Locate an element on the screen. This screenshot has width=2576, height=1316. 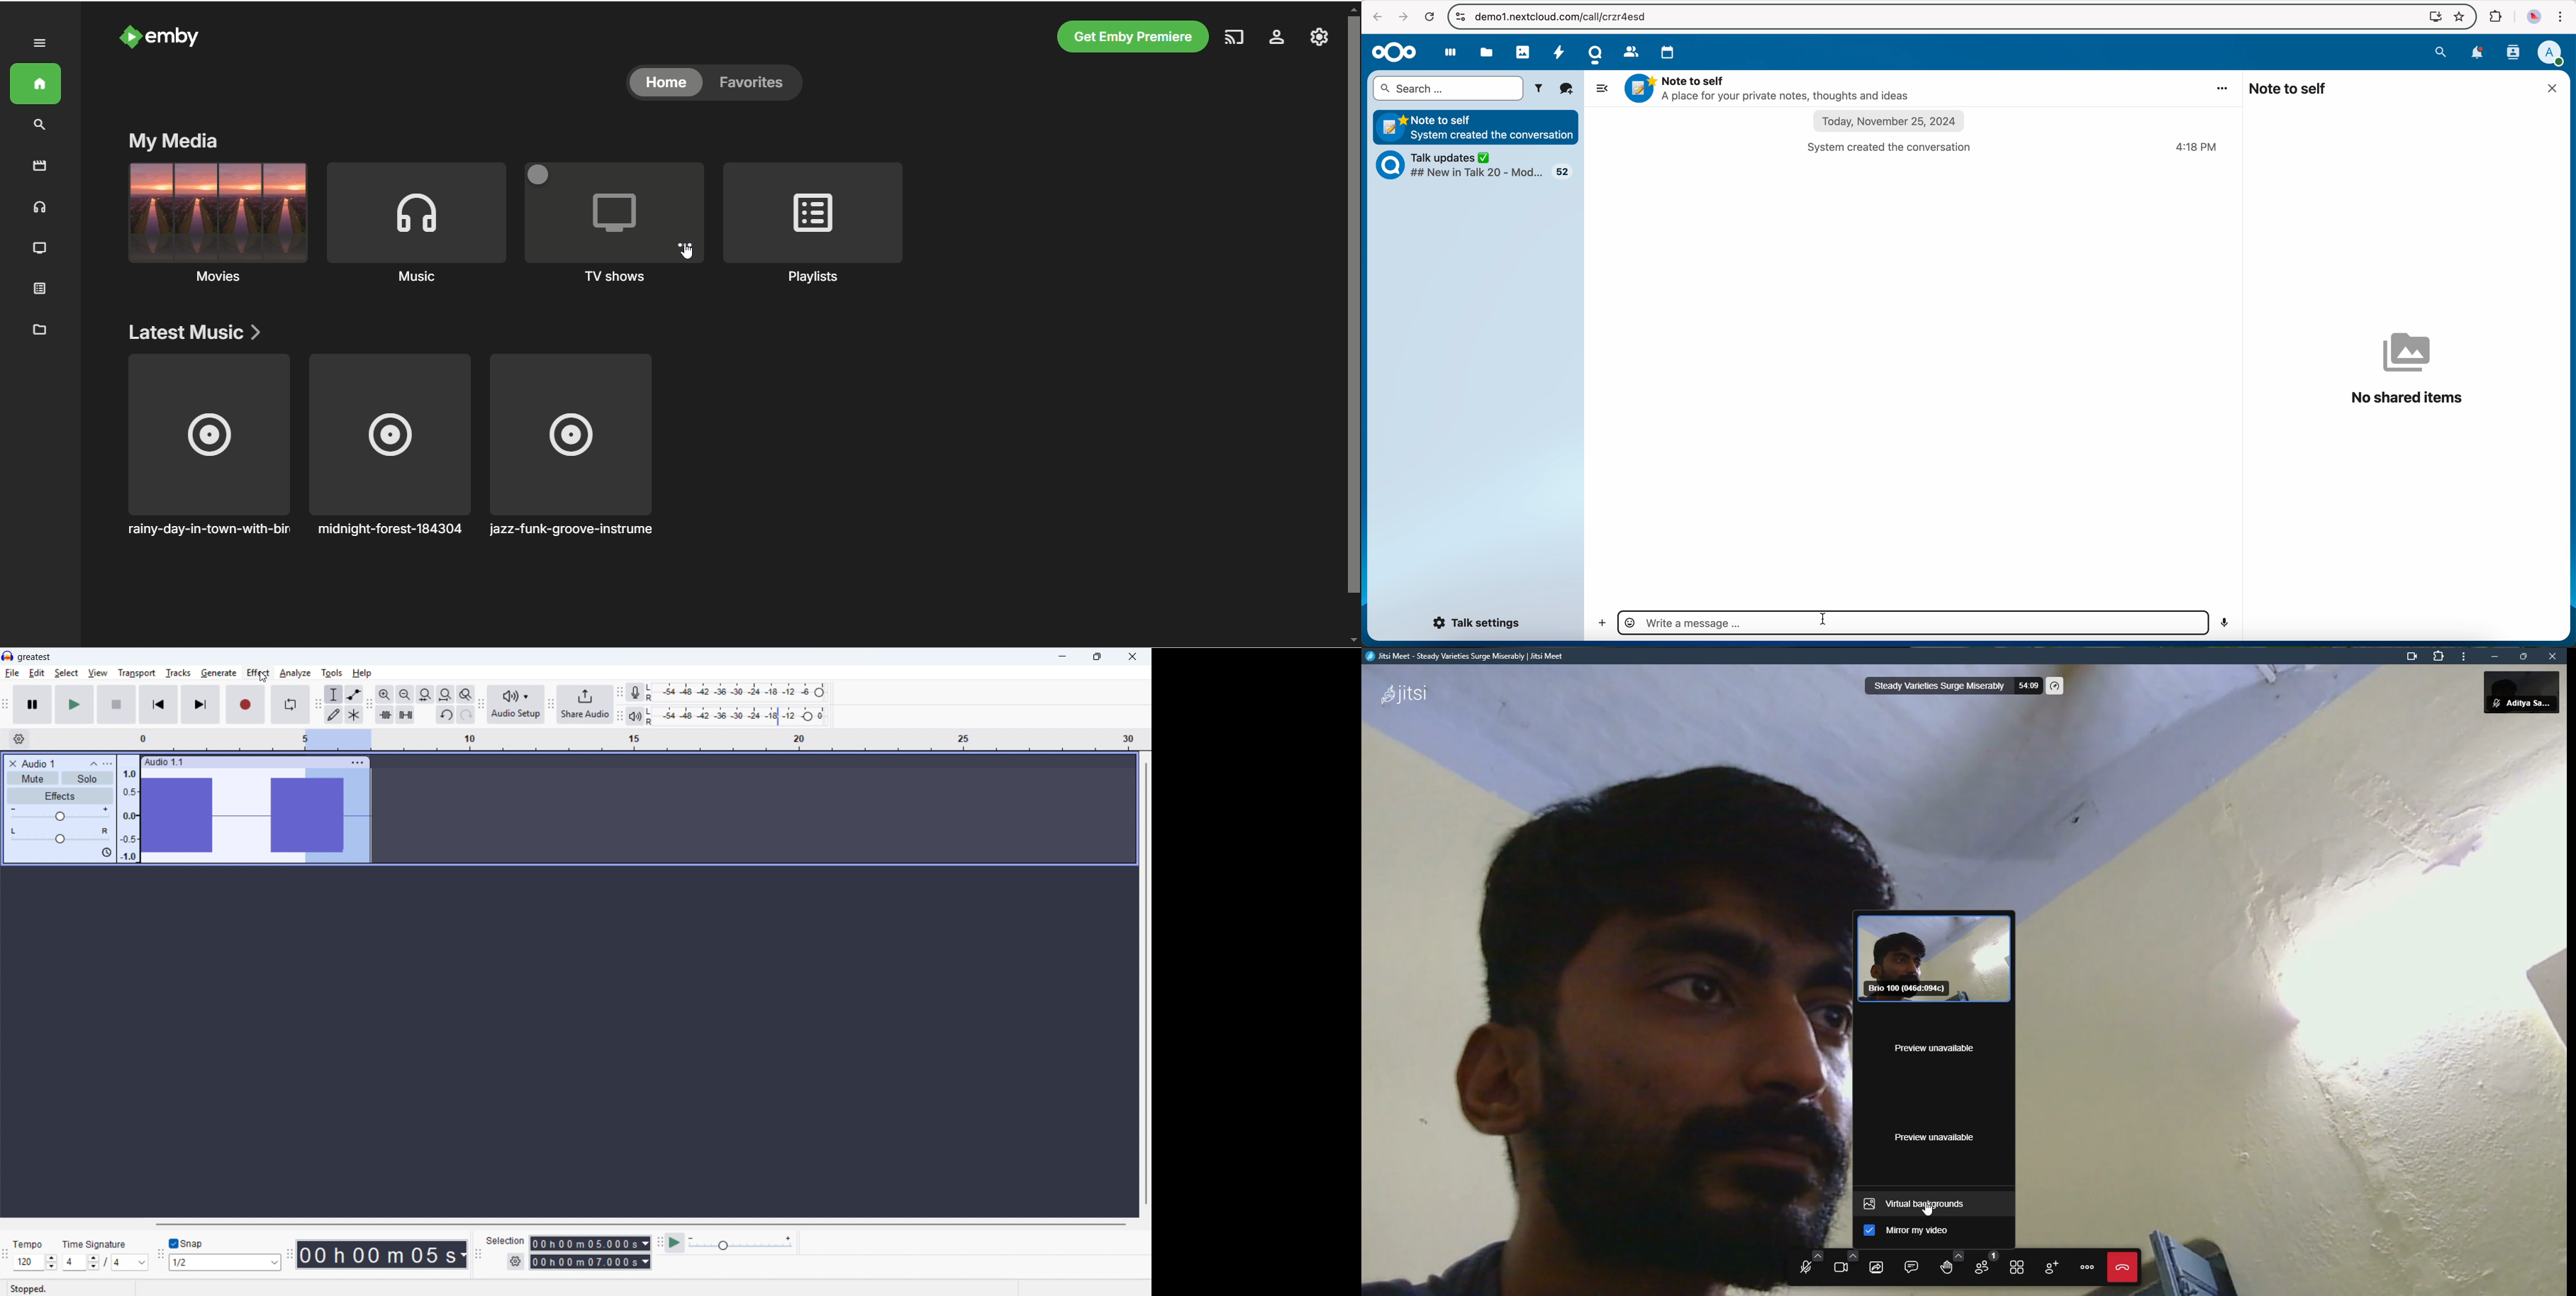
steady varieties surge miserably is located at coordinates (1938, 686).